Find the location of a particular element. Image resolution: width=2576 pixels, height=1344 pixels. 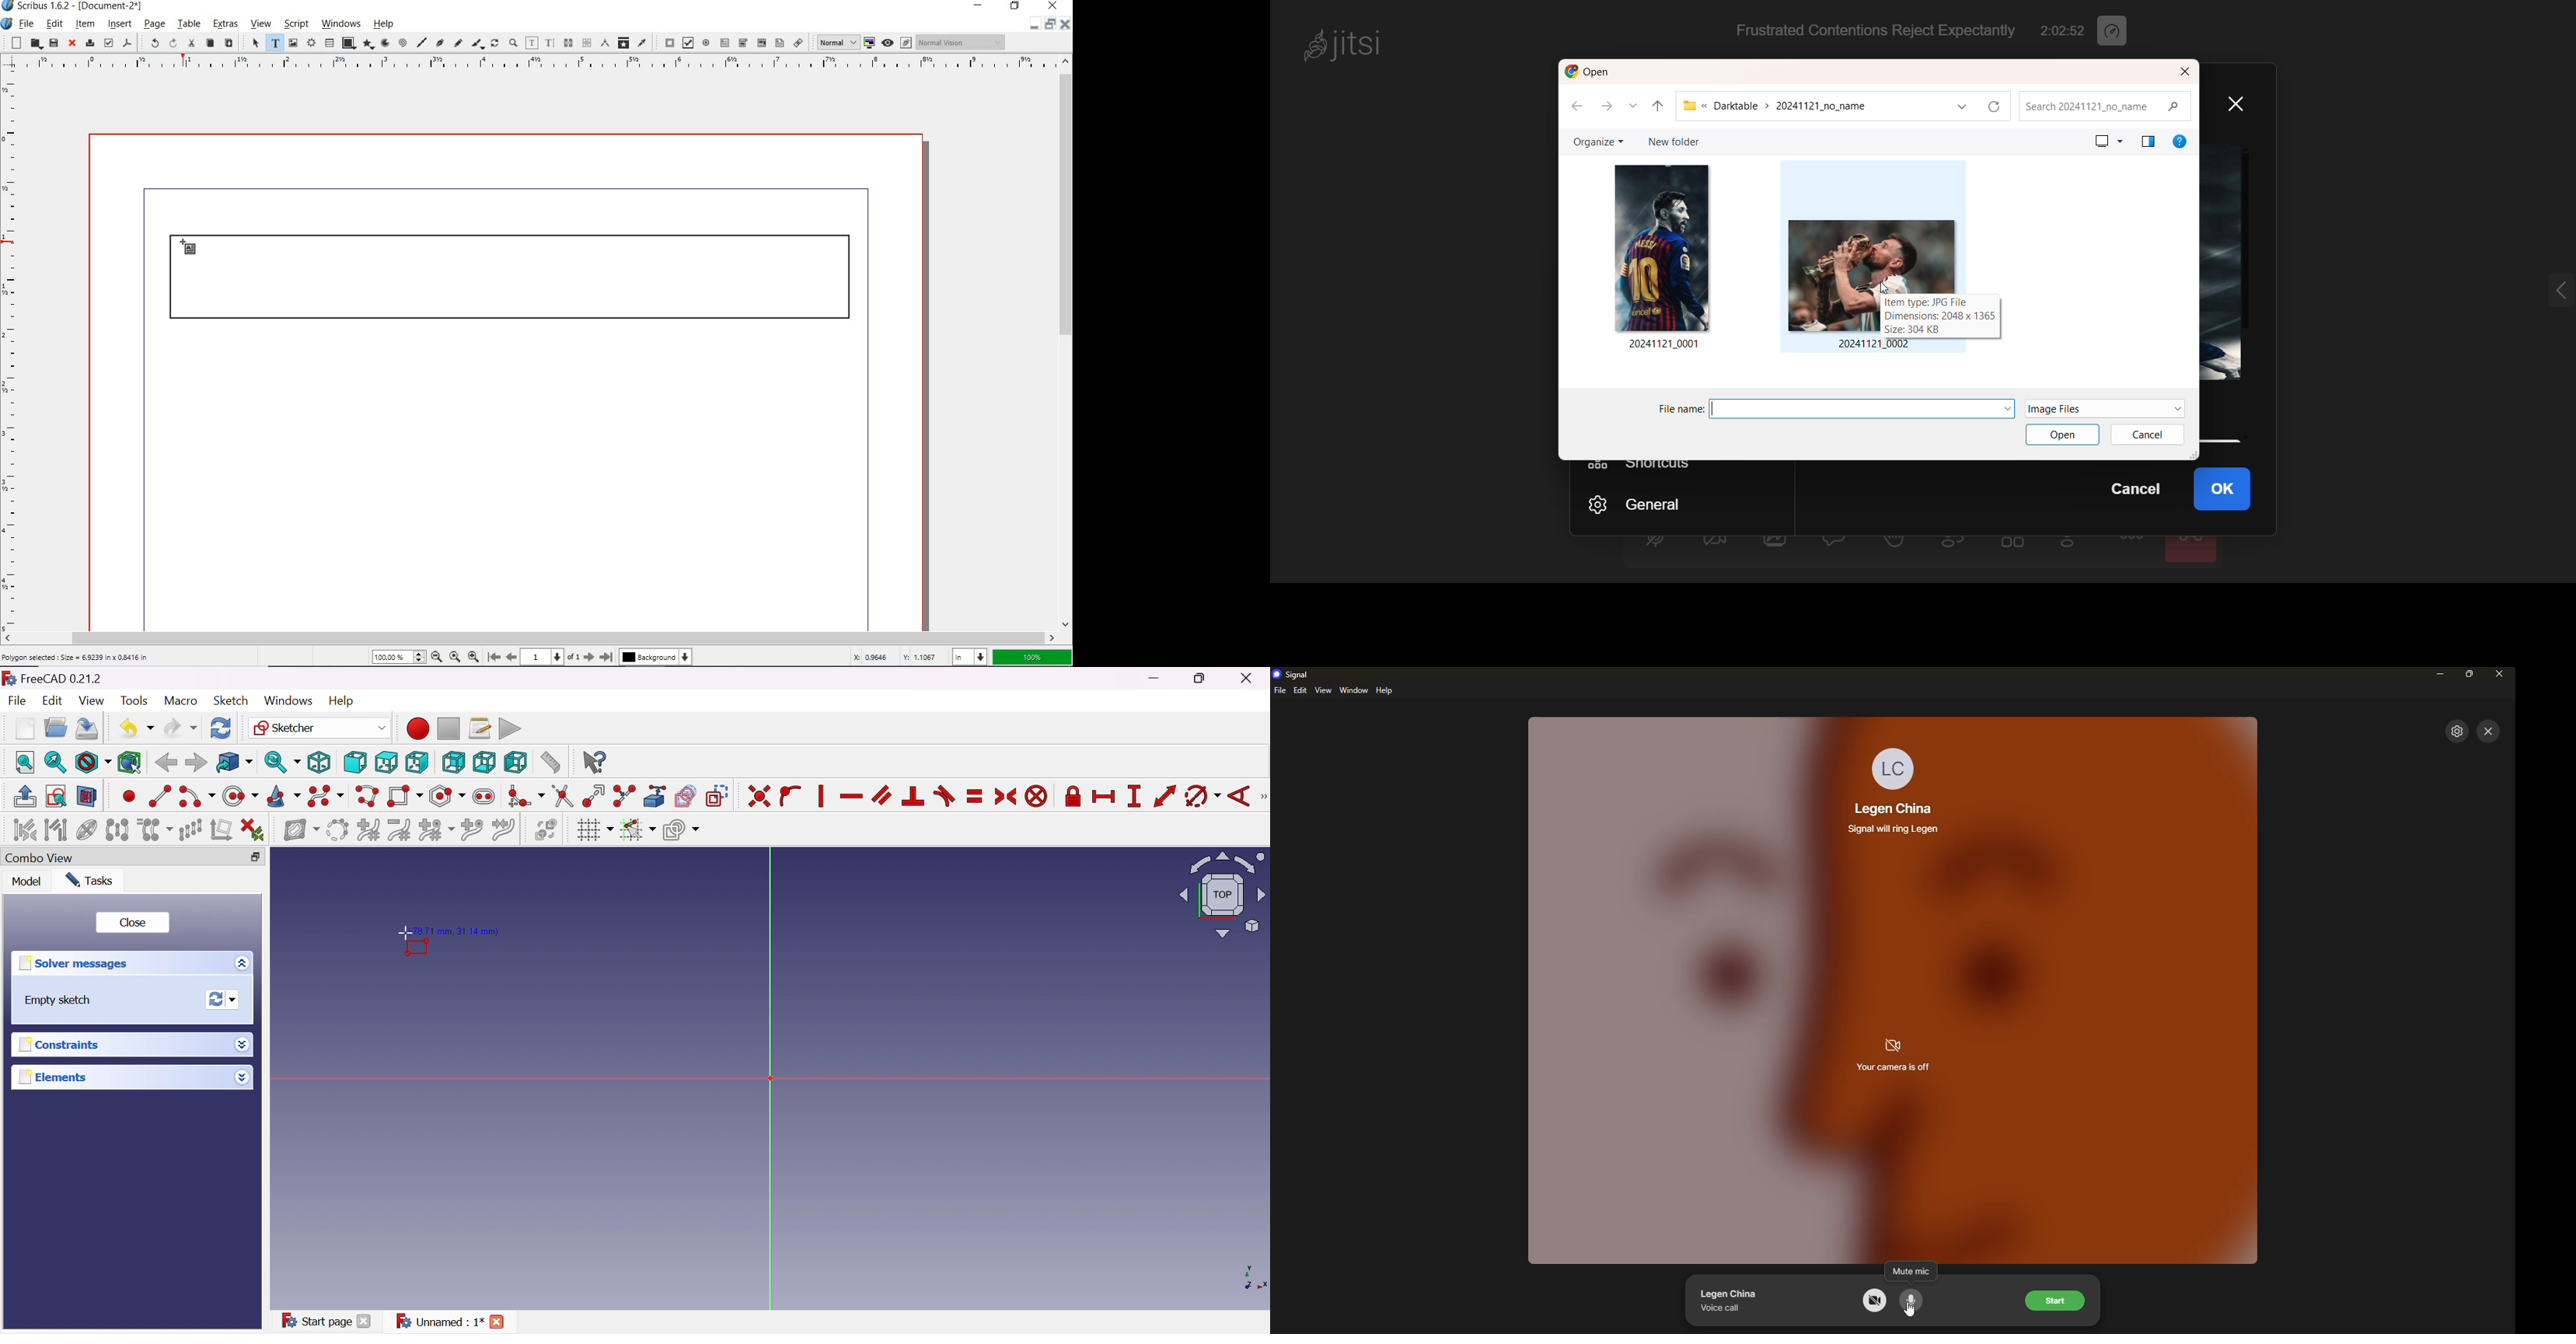

Close is located at coordinates (503, 1320).